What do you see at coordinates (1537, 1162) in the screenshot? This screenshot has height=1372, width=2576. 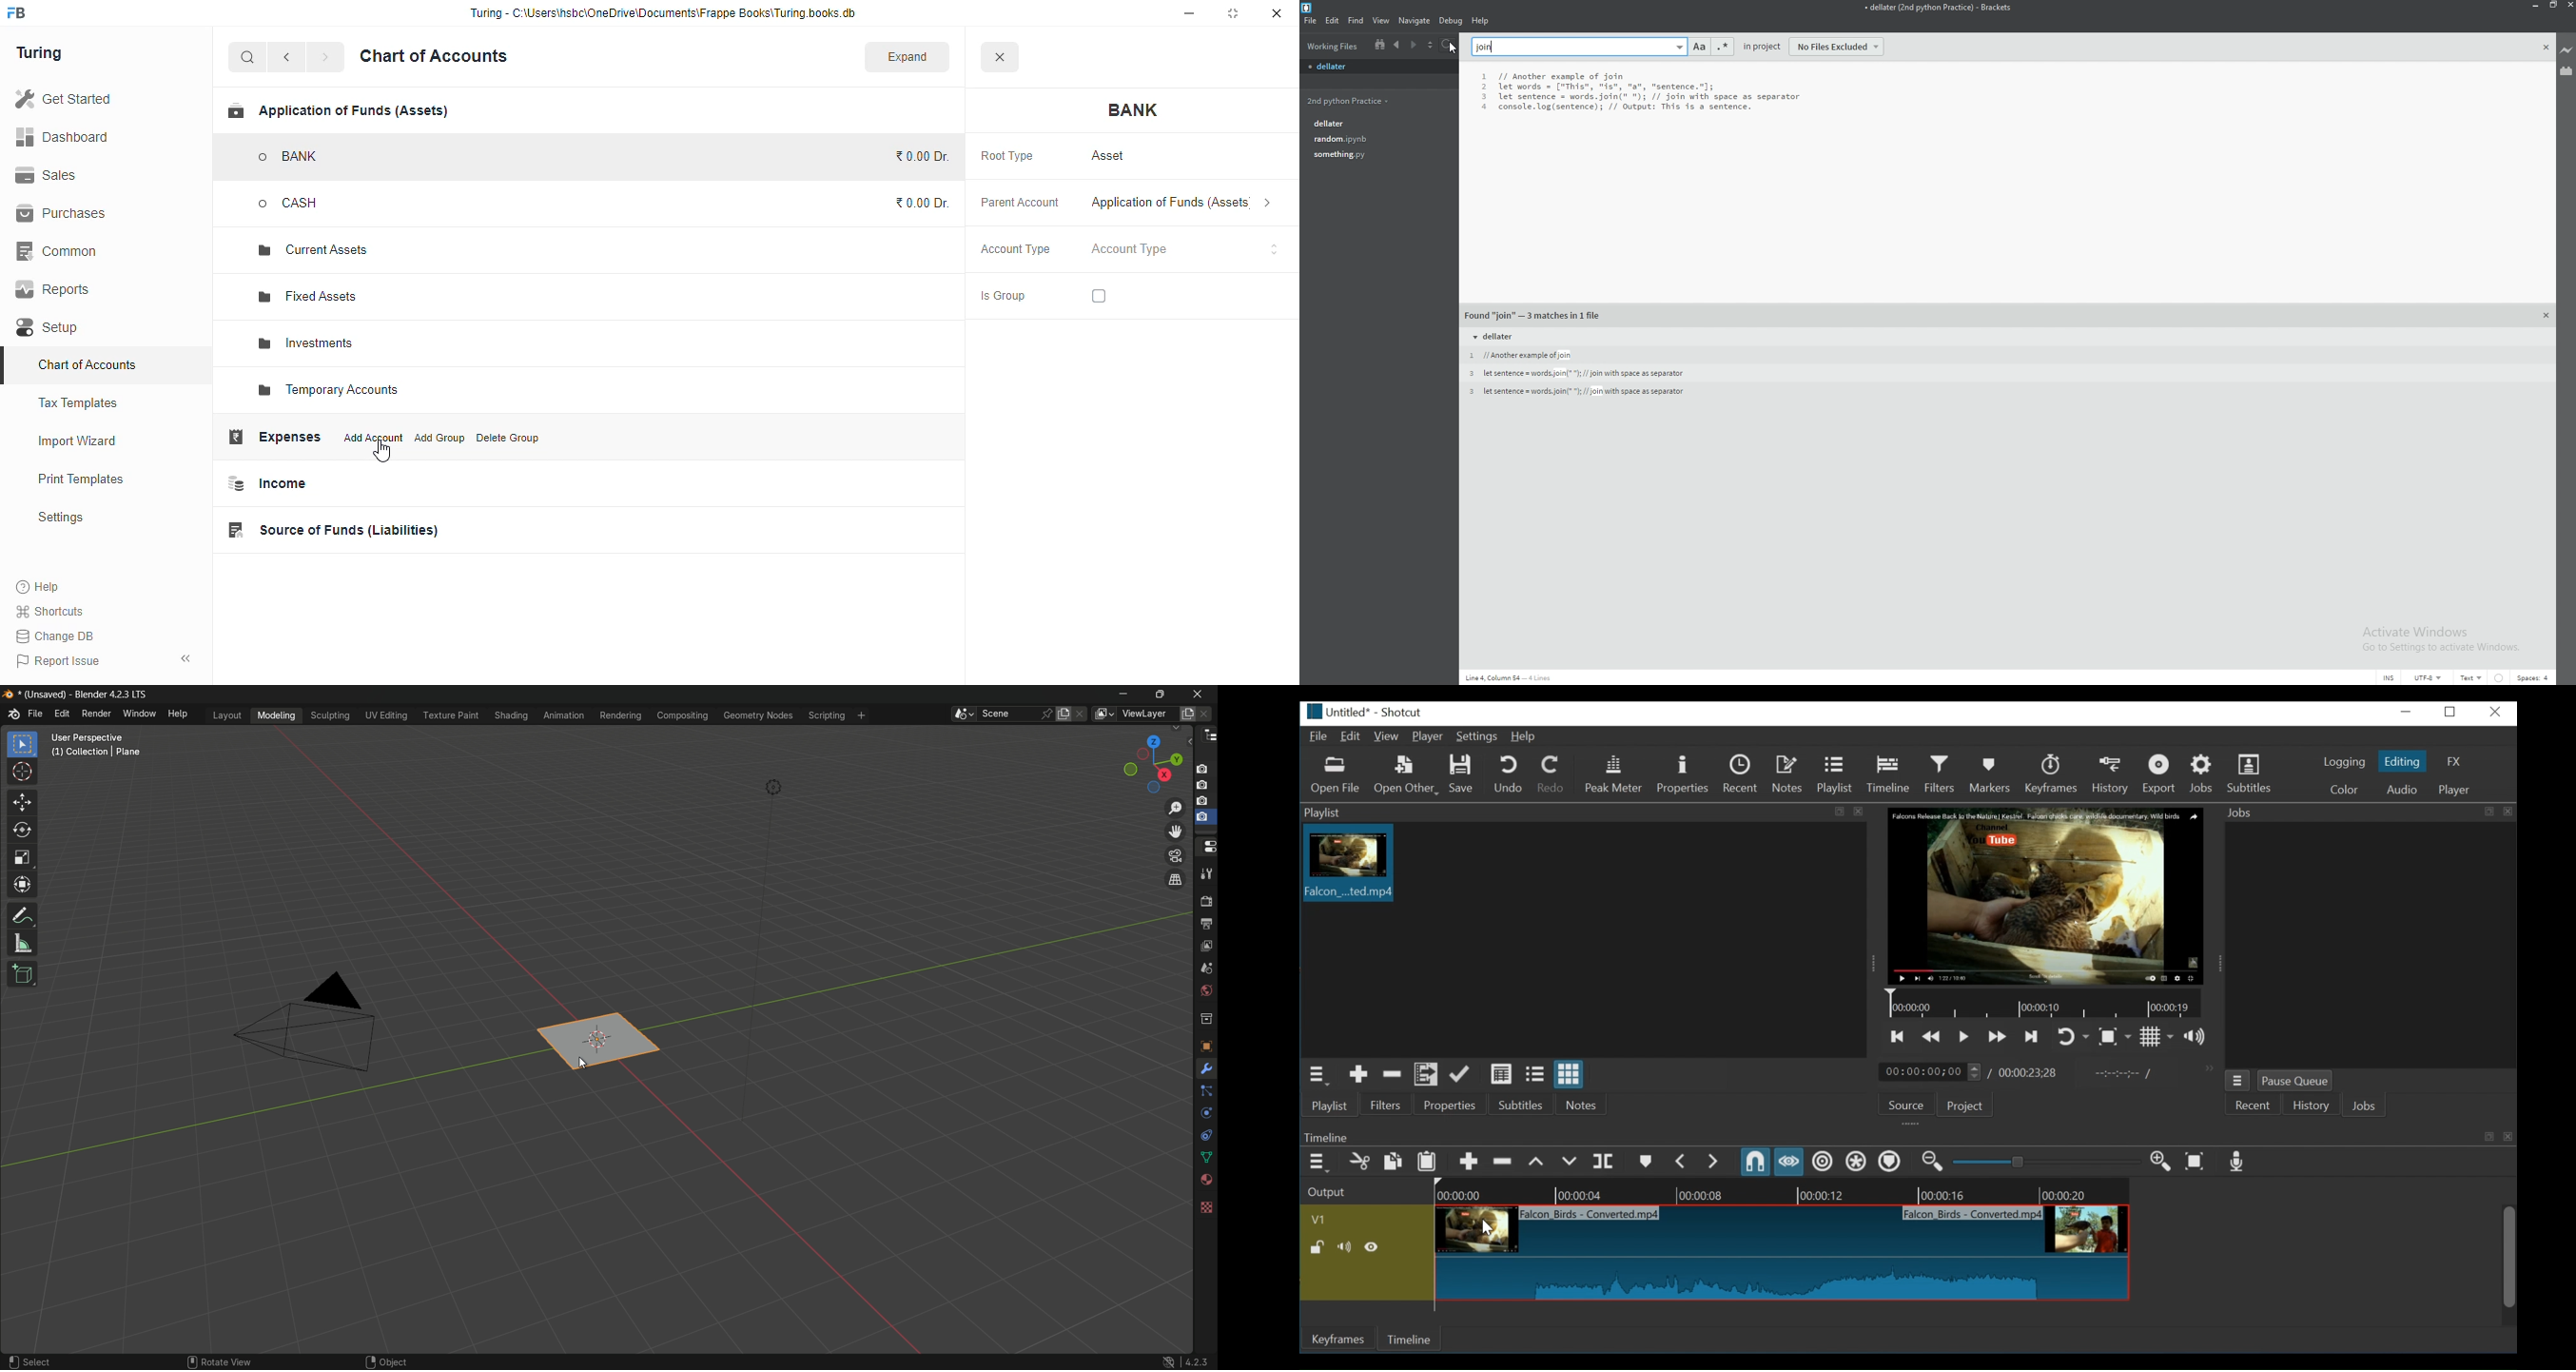 I see `lift ` at bounding box center [1537, 1162].